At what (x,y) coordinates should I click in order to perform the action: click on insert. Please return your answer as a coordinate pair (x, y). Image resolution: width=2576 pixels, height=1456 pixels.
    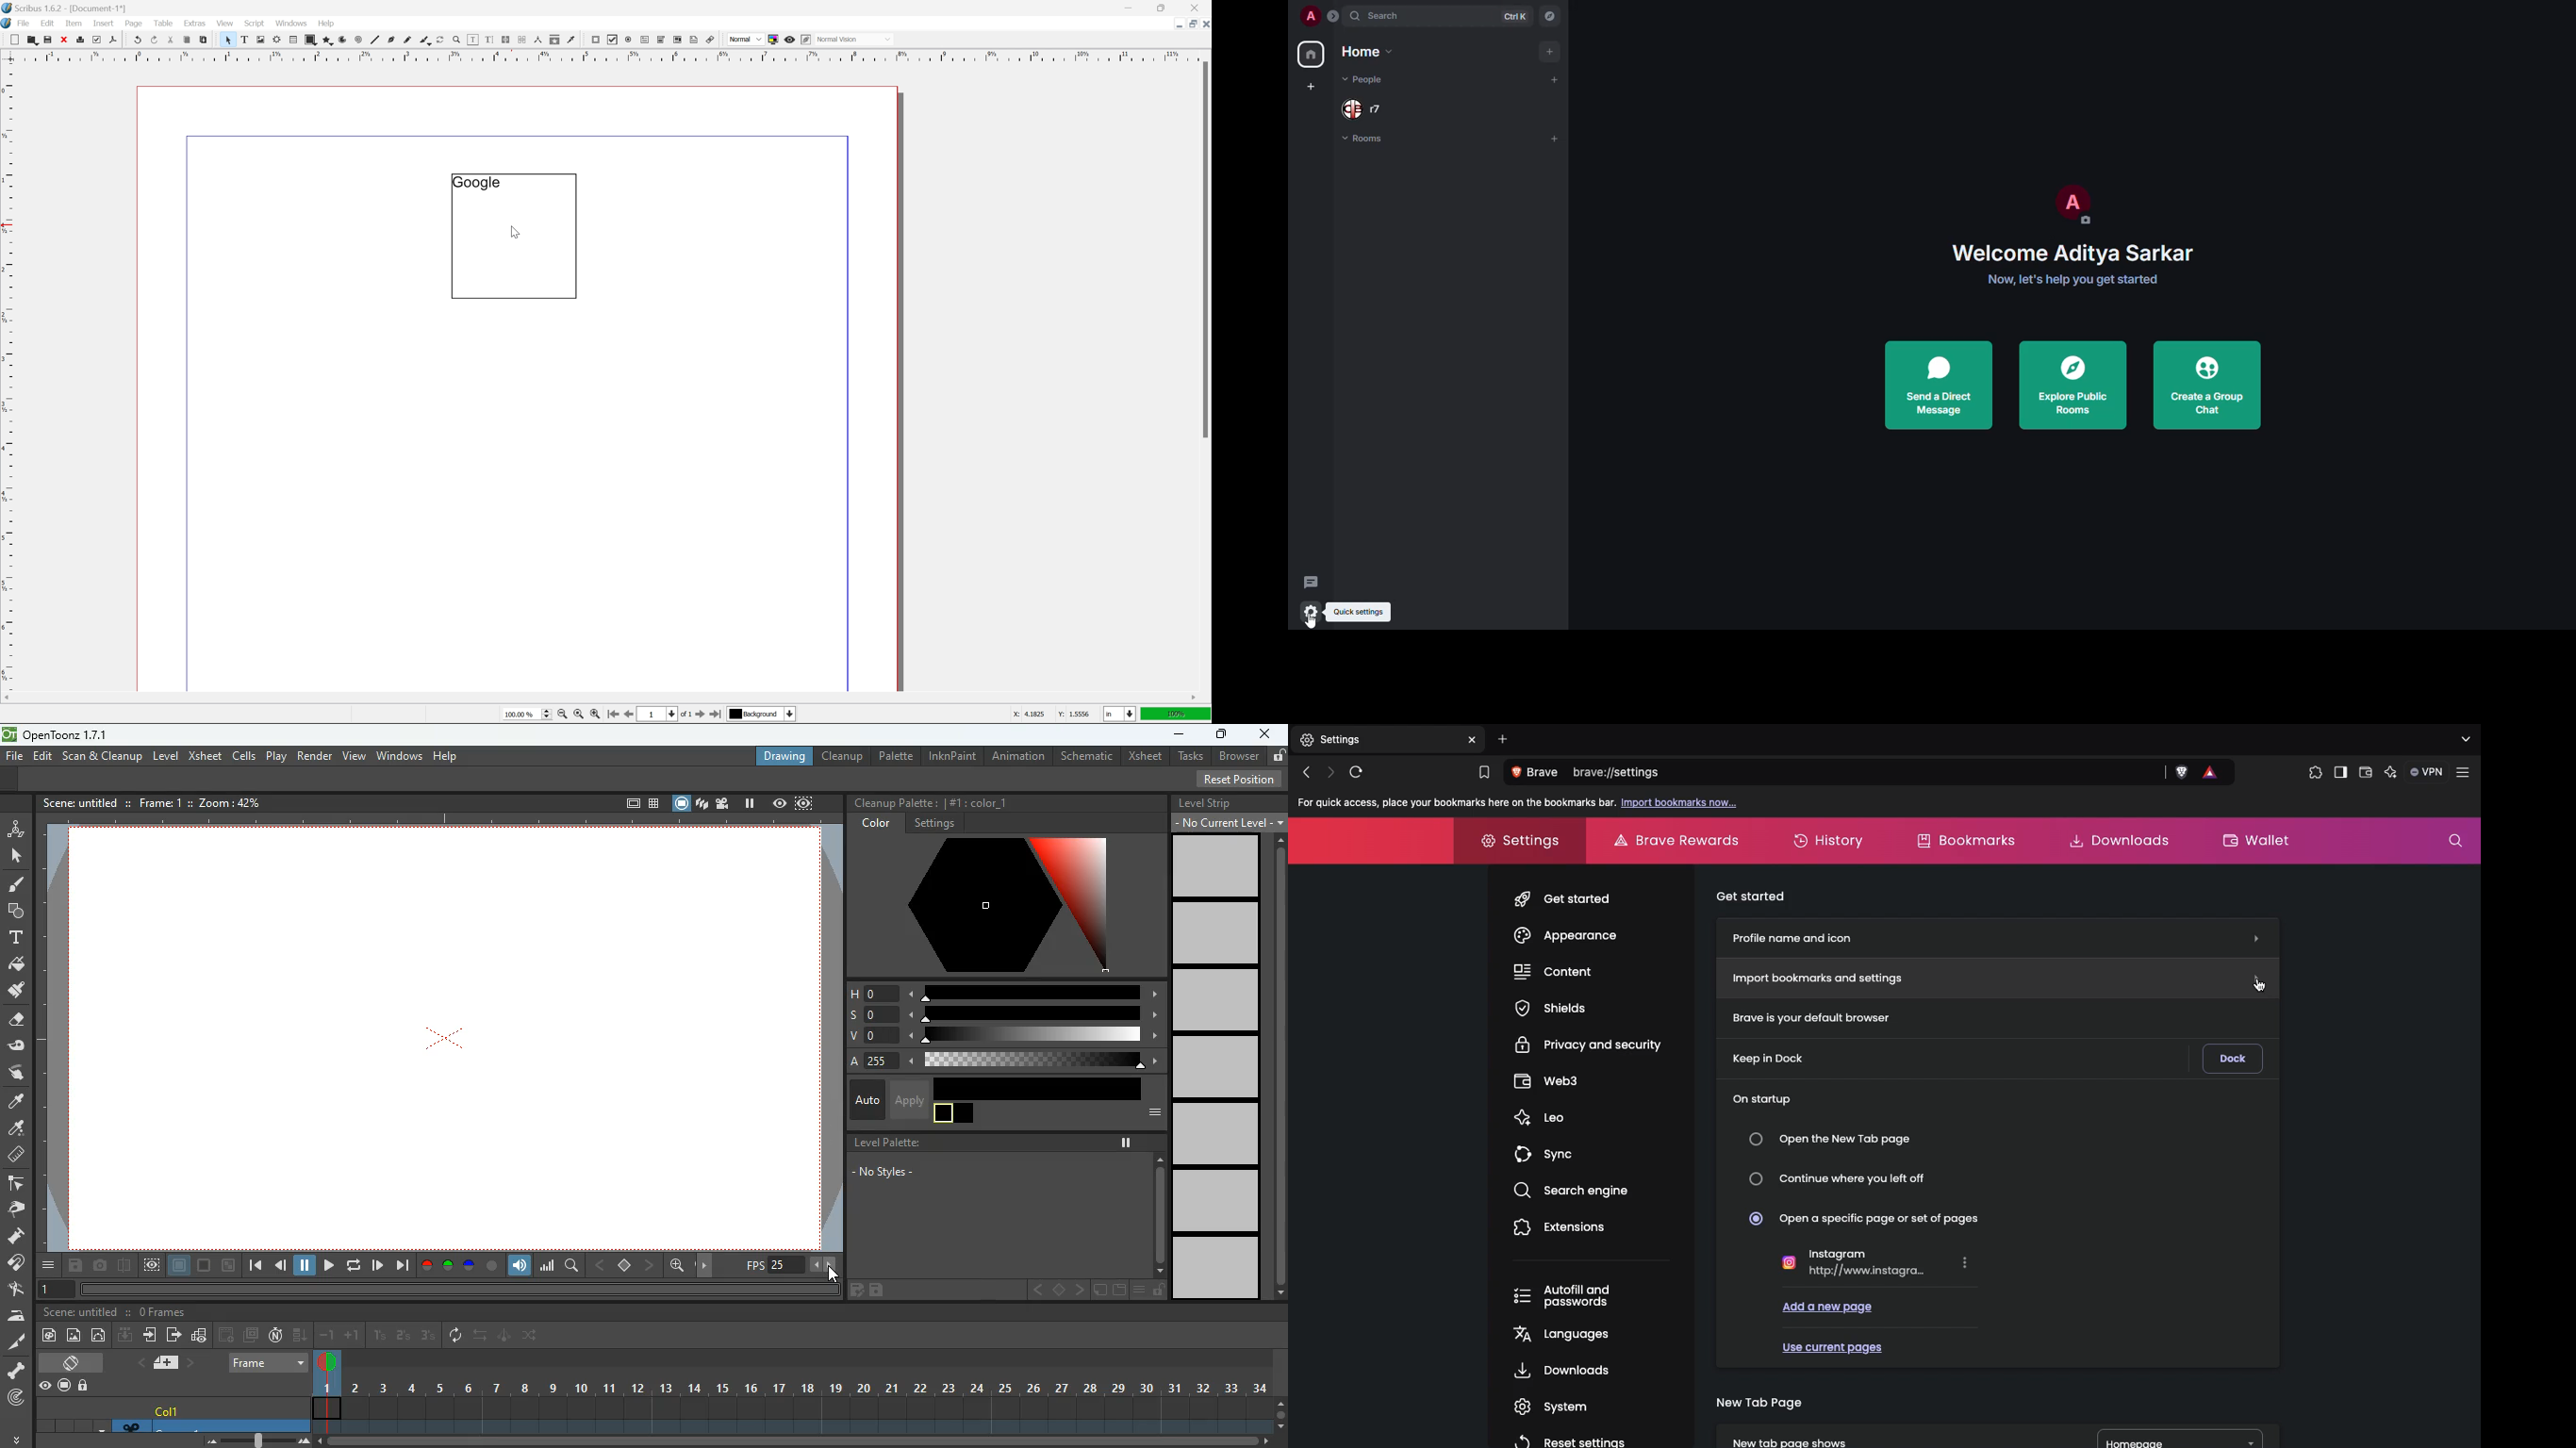
    Looking at the image, I should click on (103, 23).